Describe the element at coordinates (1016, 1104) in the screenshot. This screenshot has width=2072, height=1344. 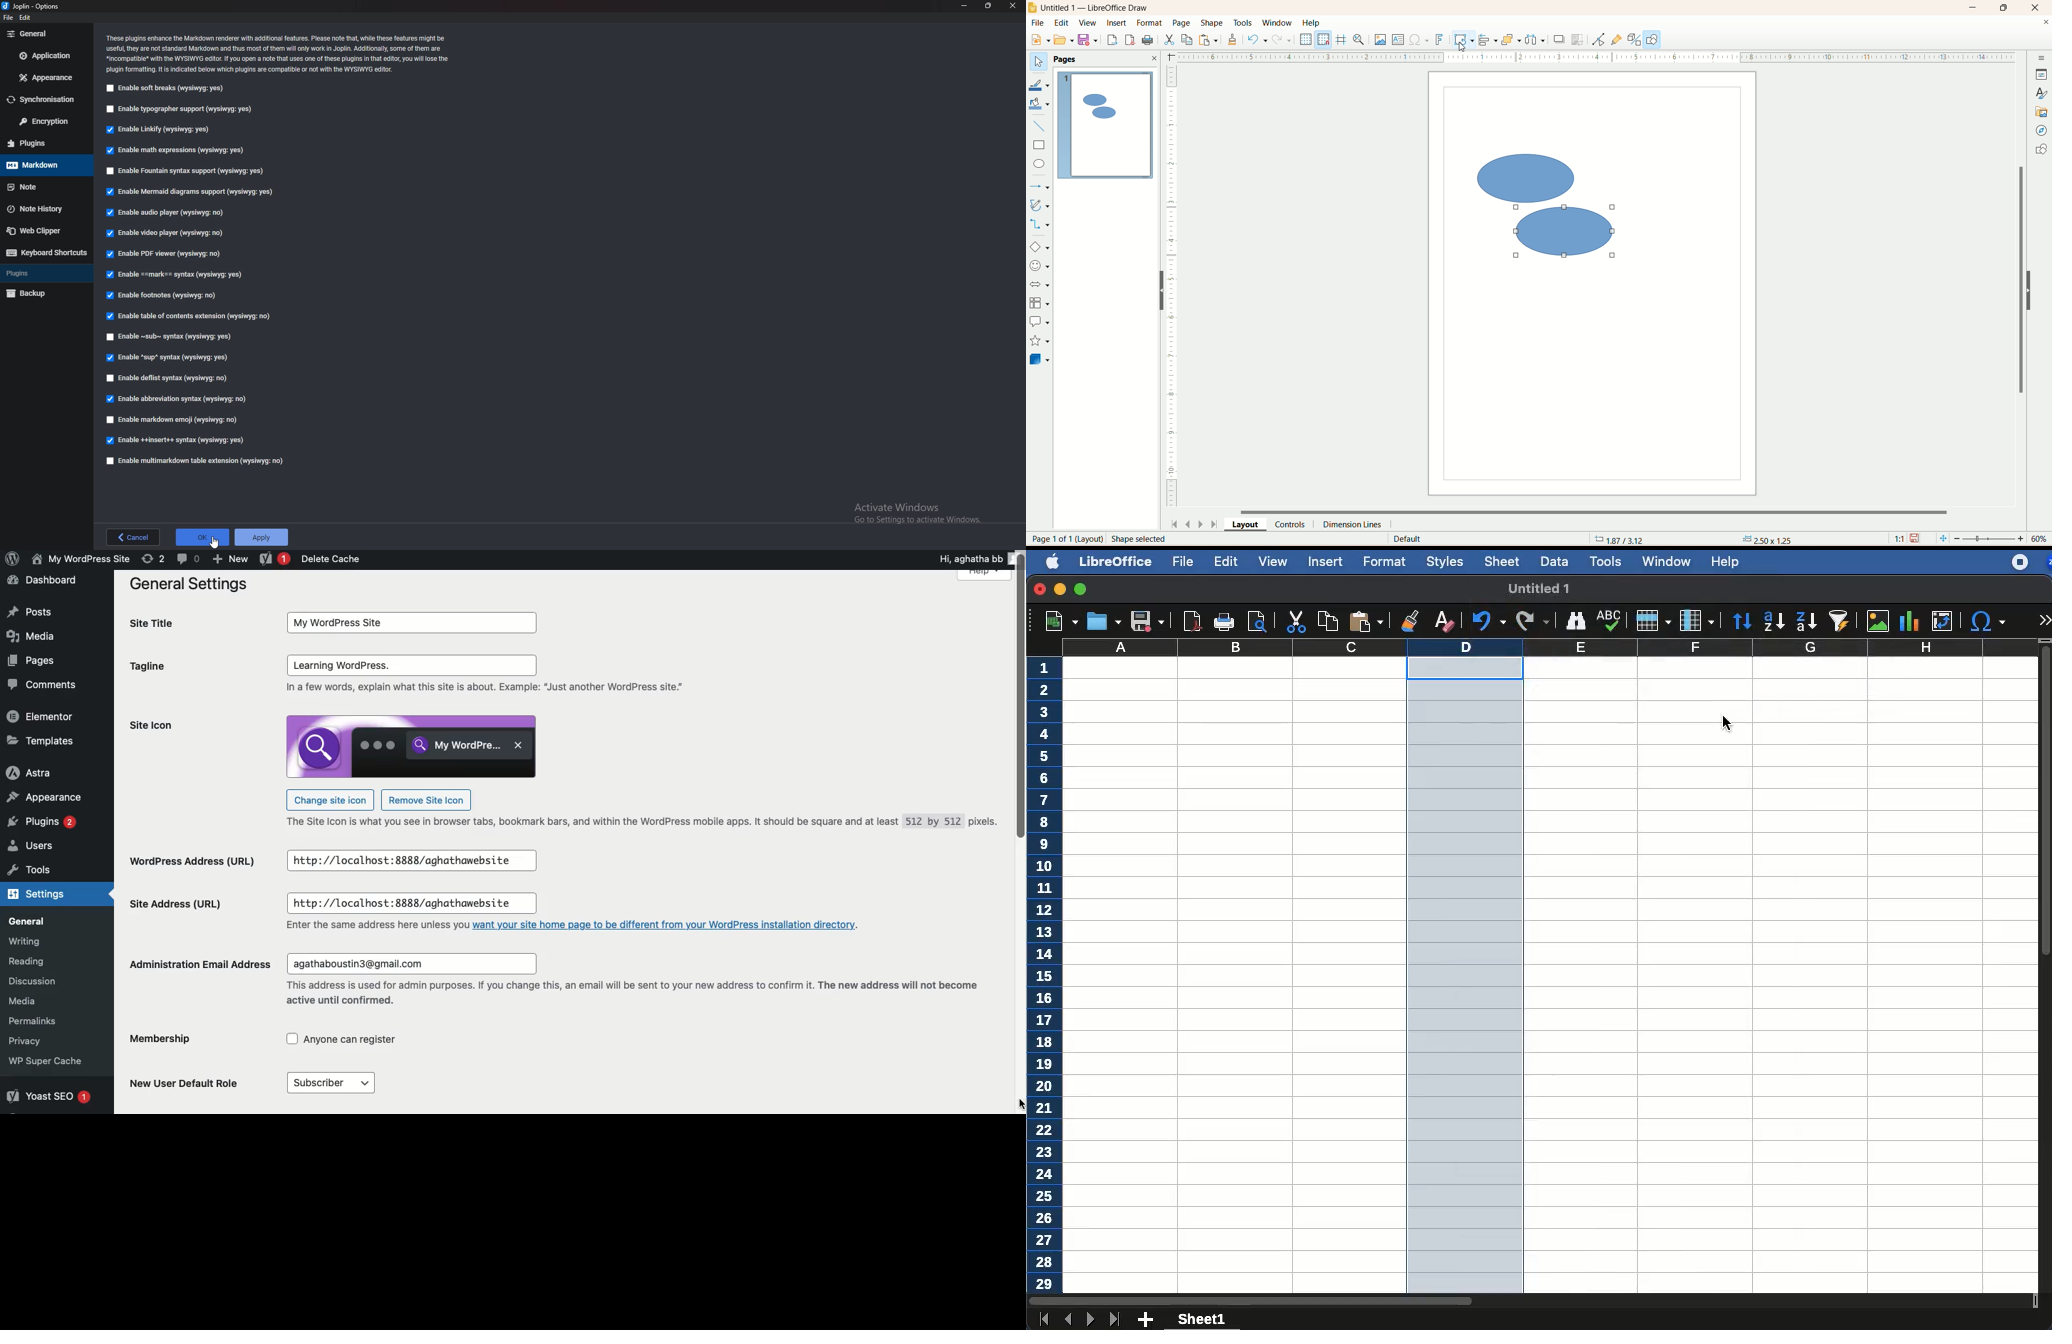
I see `cursor` at that location.